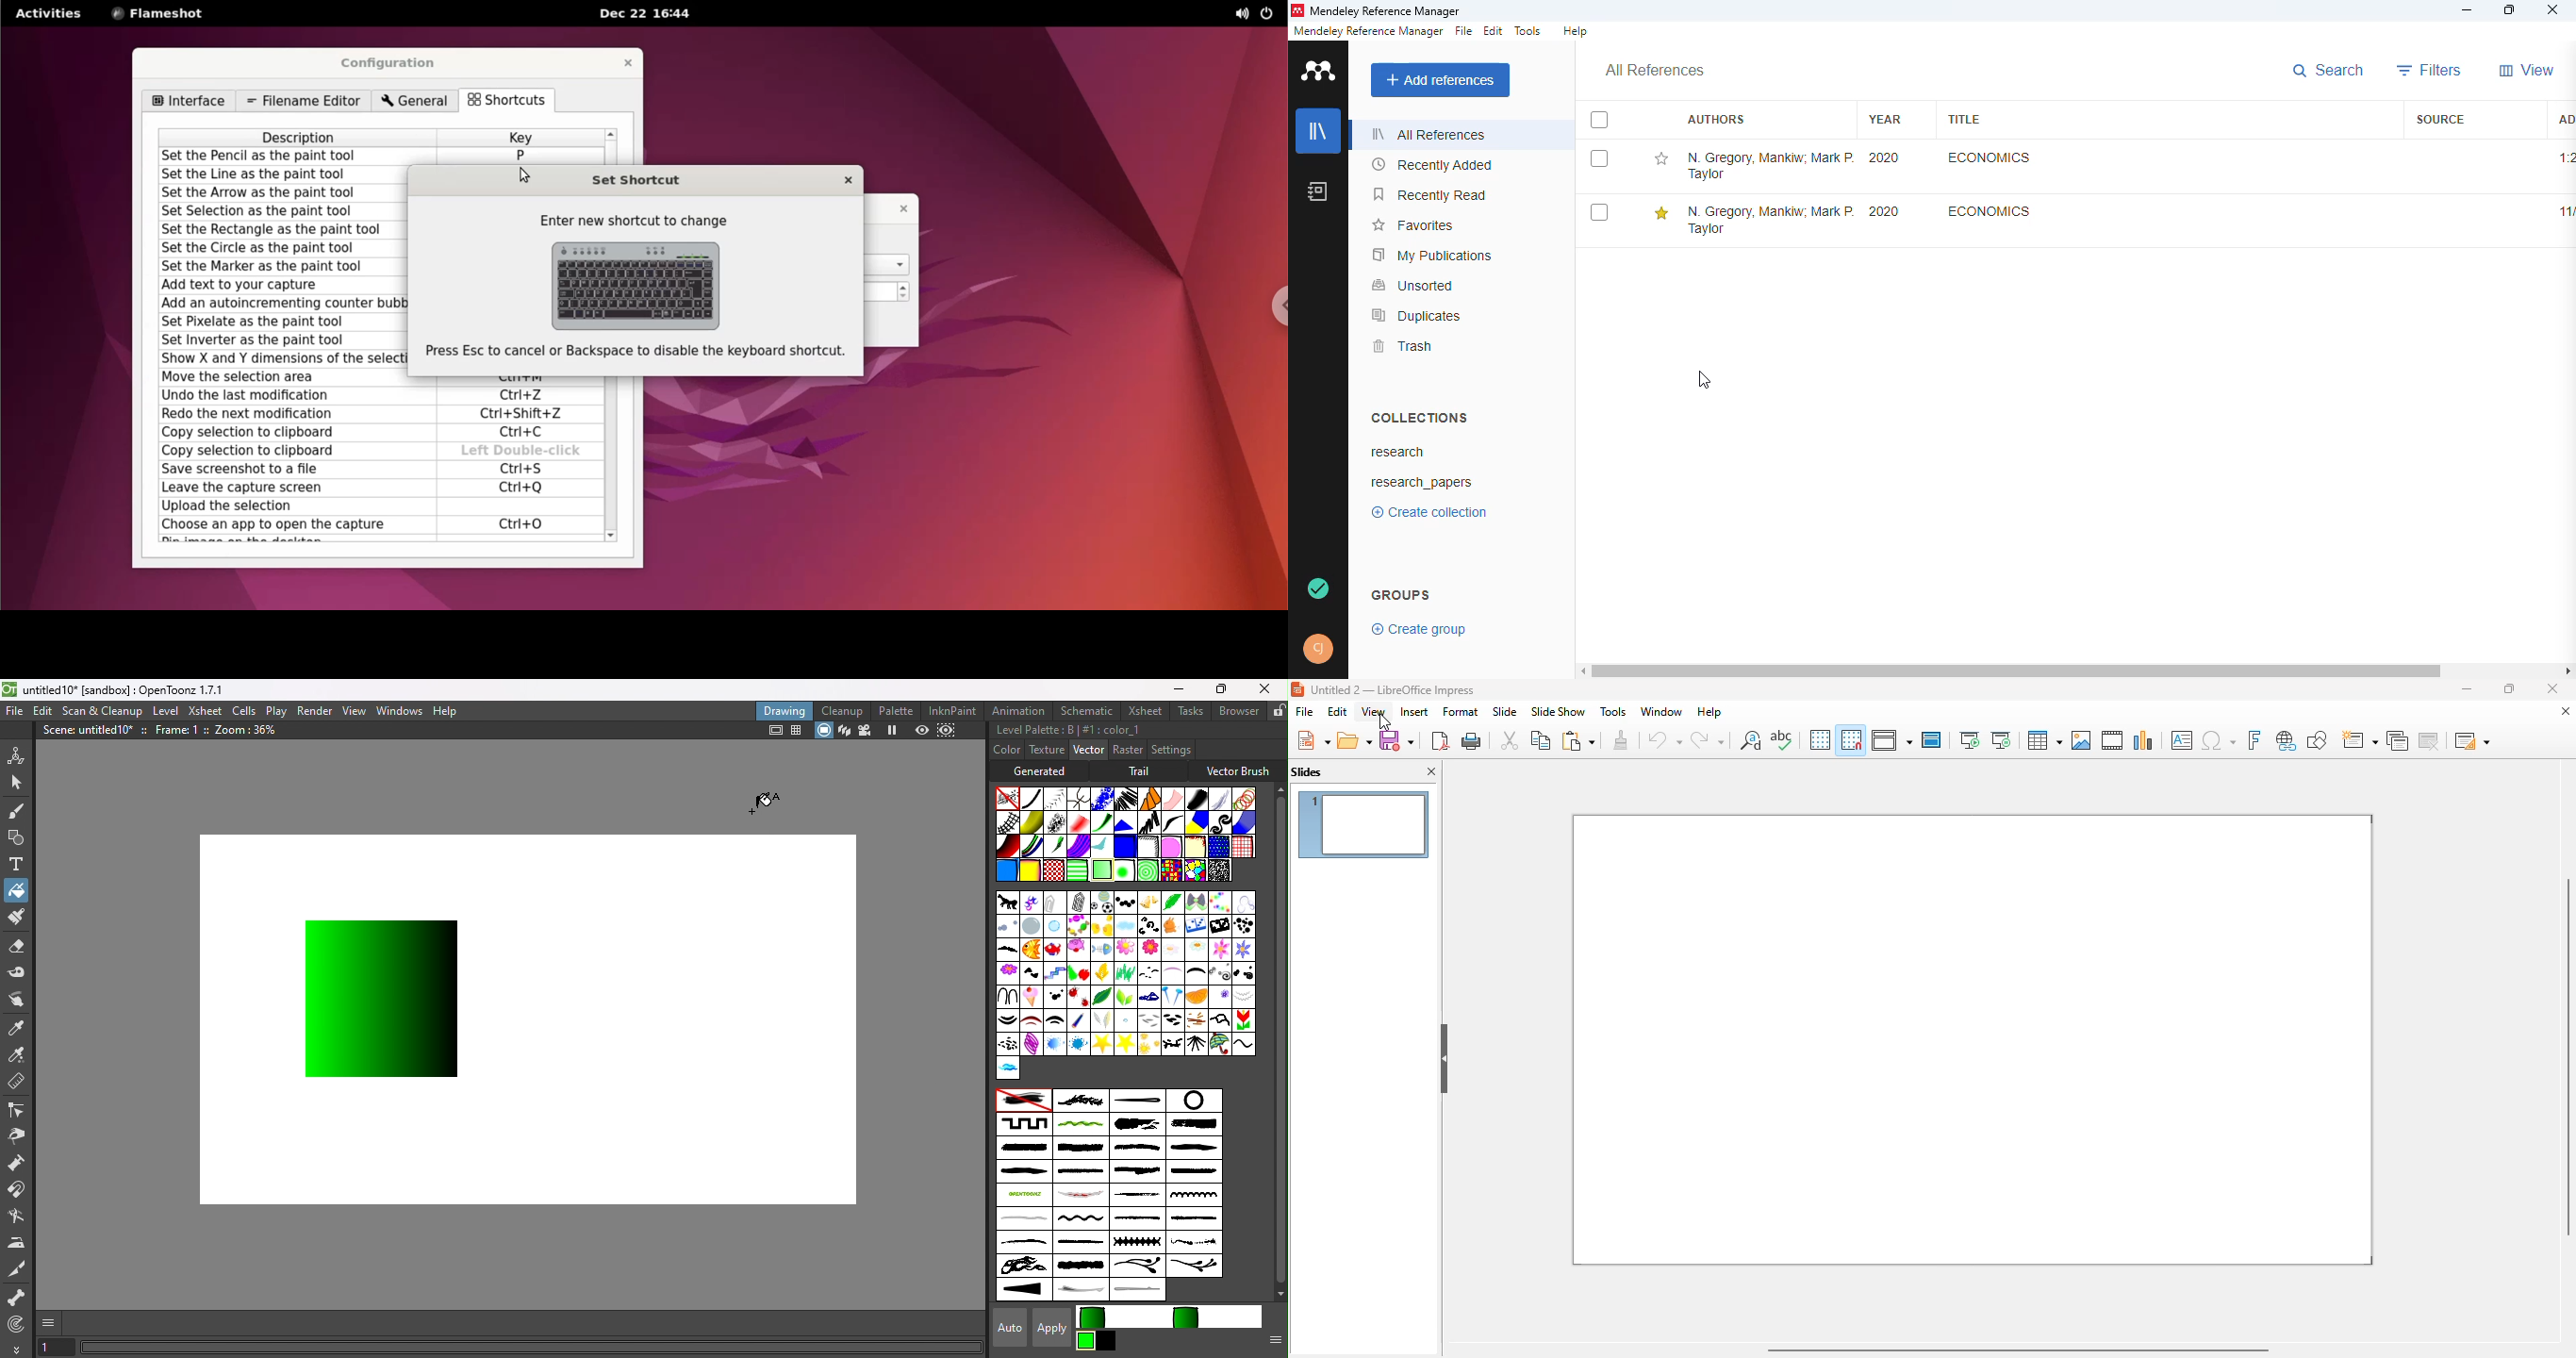 The height and width of the screenshot is (1372, 2576). I want to click on mendeley reference manager, so click(1386, 11).